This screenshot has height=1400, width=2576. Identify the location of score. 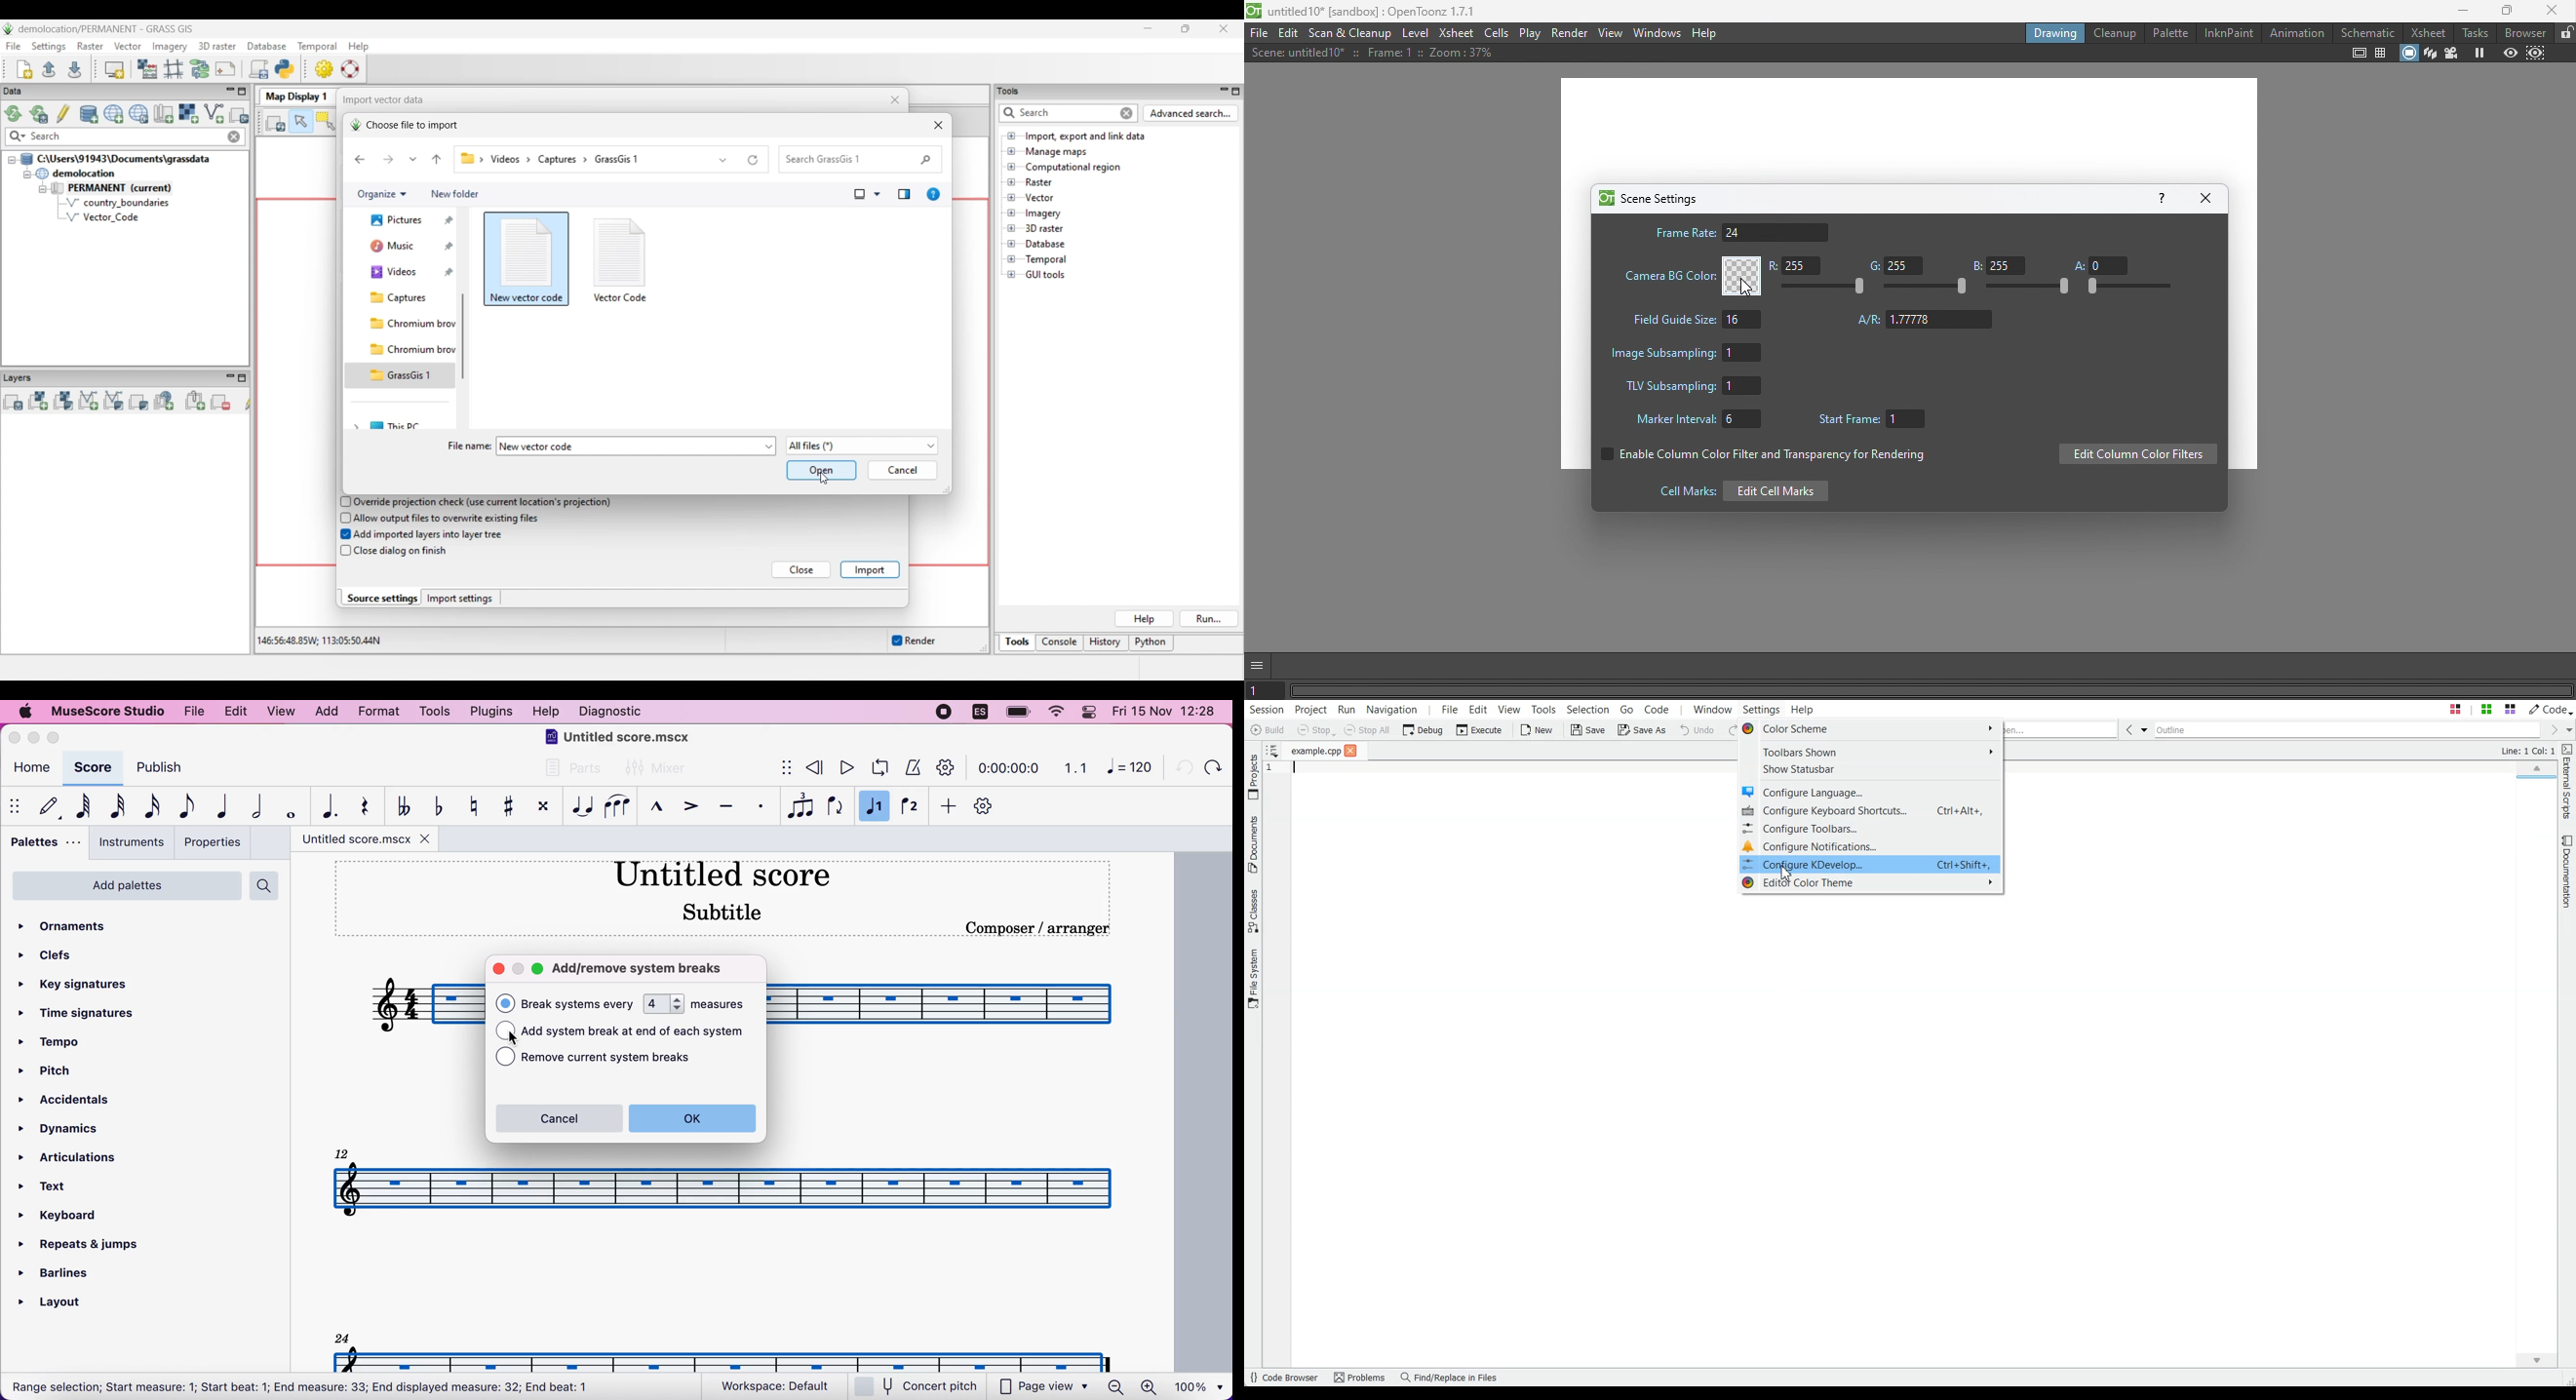
(725, 1359).